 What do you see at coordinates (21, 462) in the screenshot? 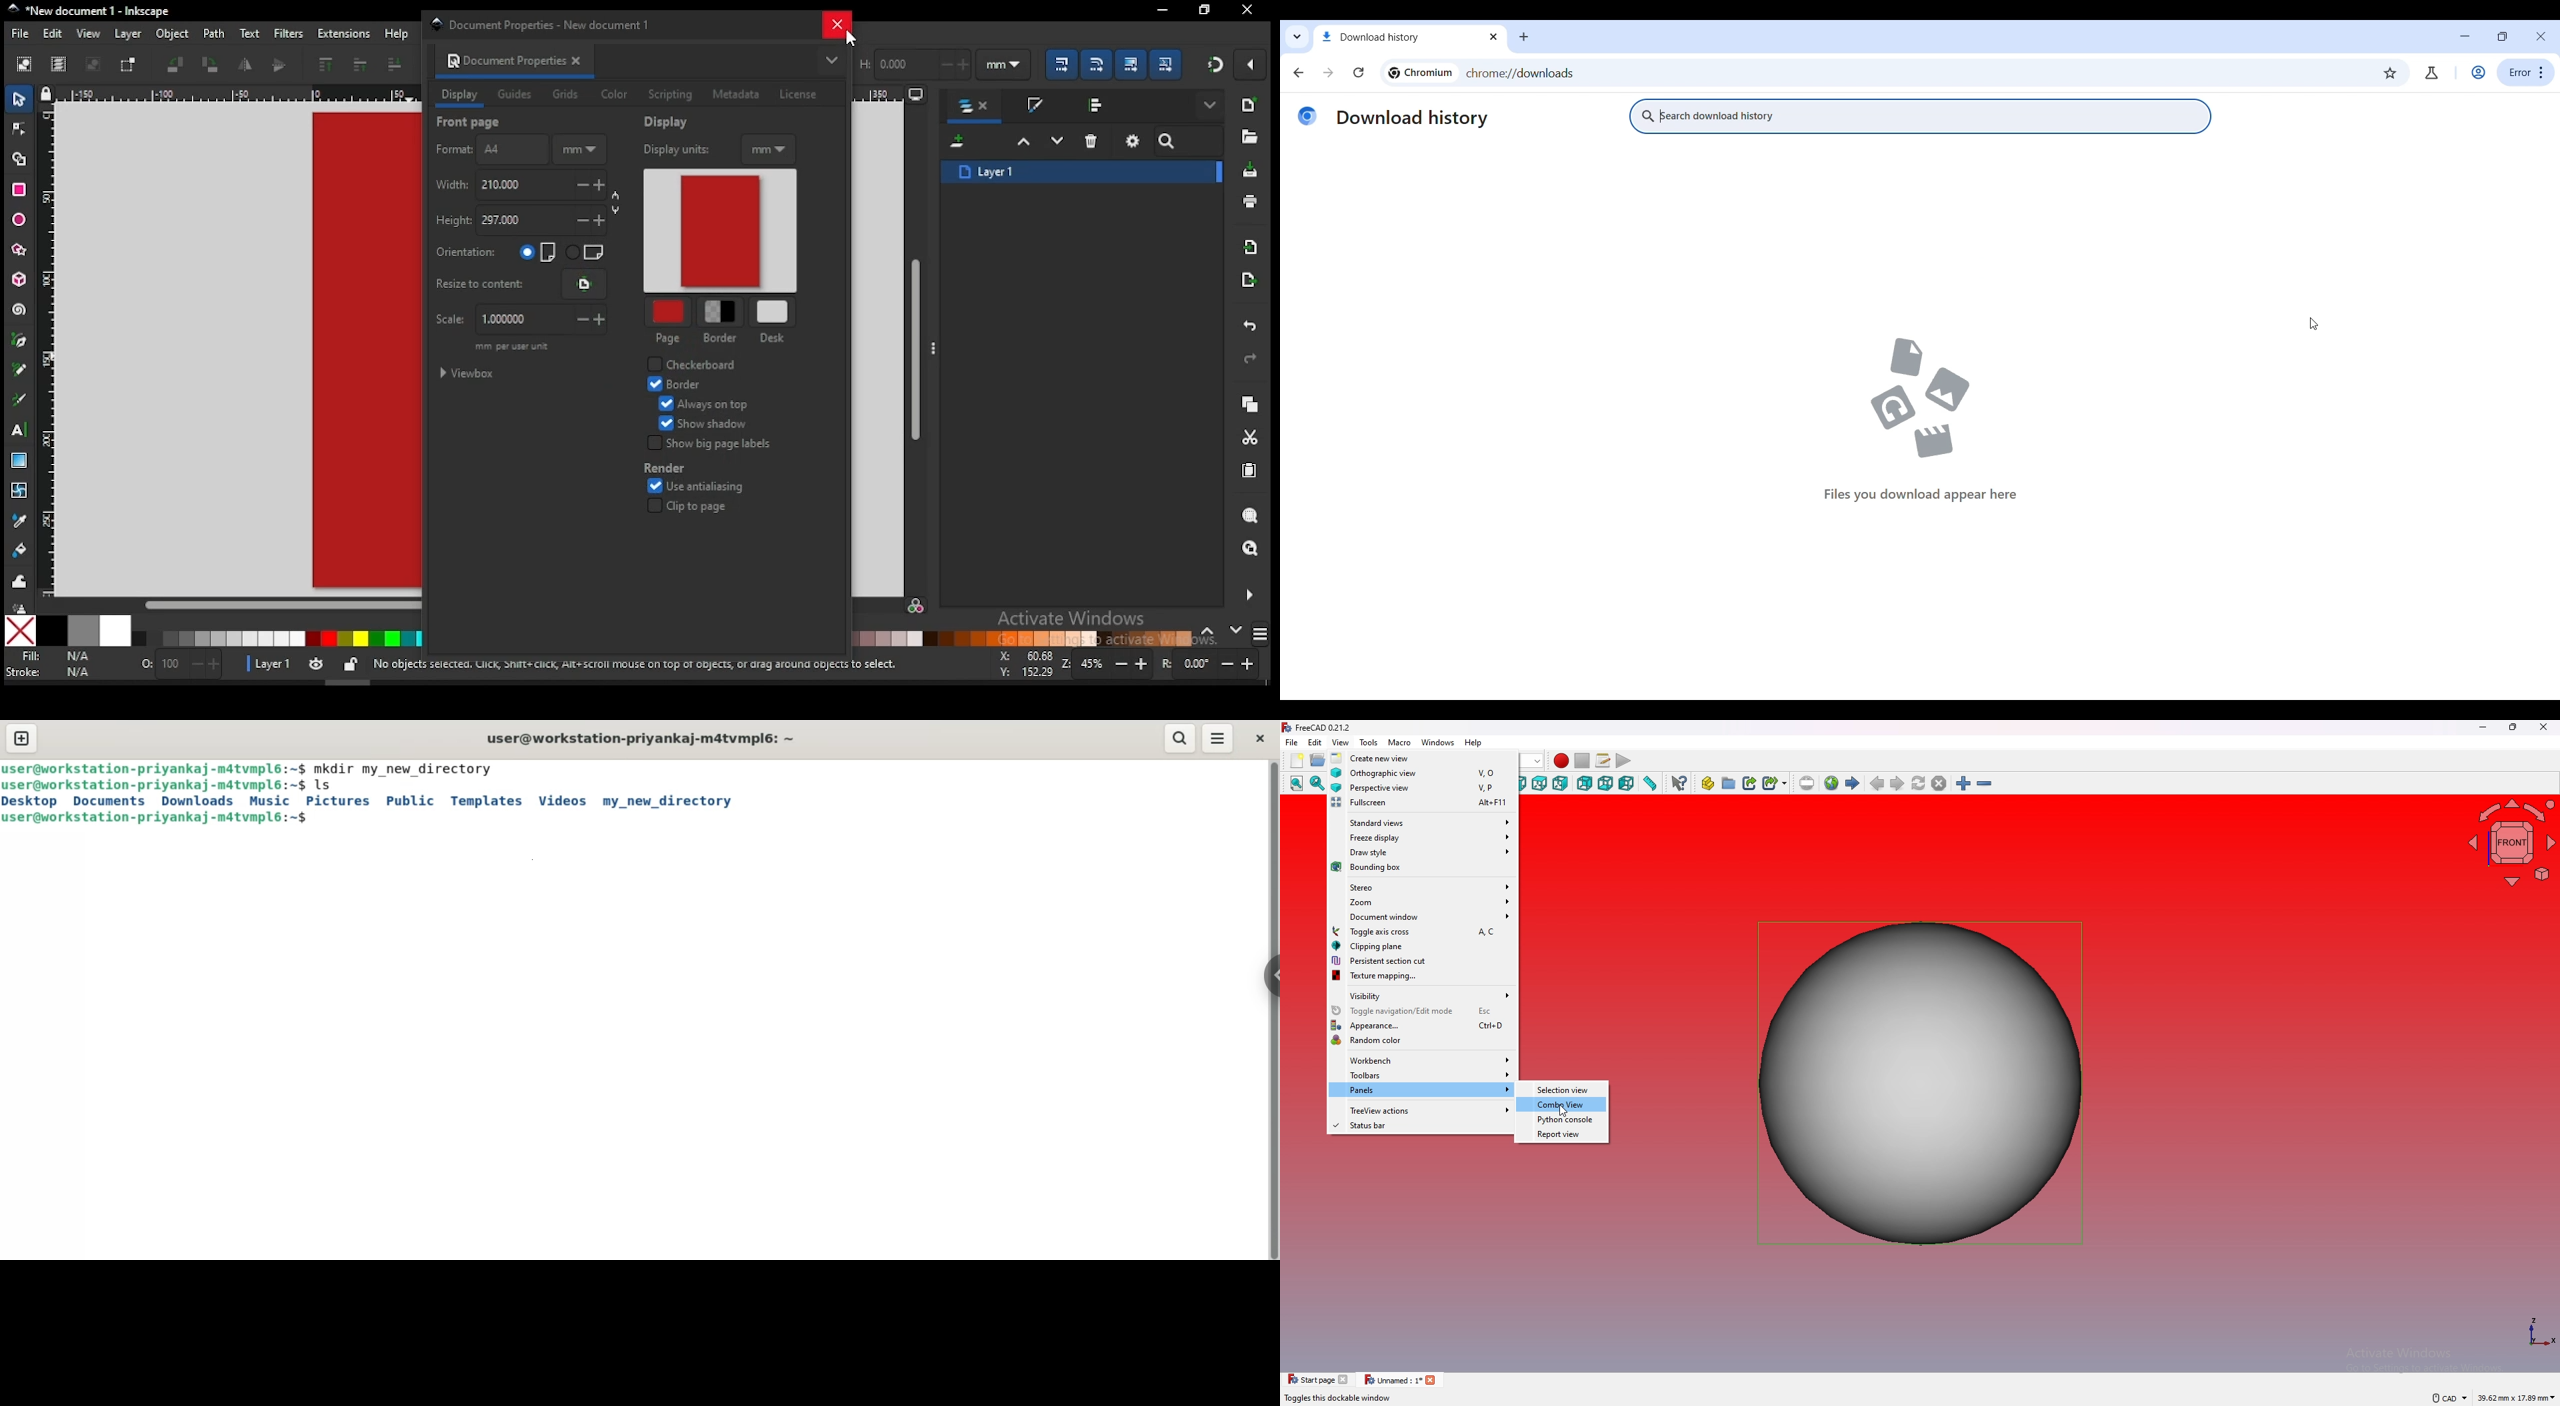
I see `gradient tool` at bounding box center [21, 462].